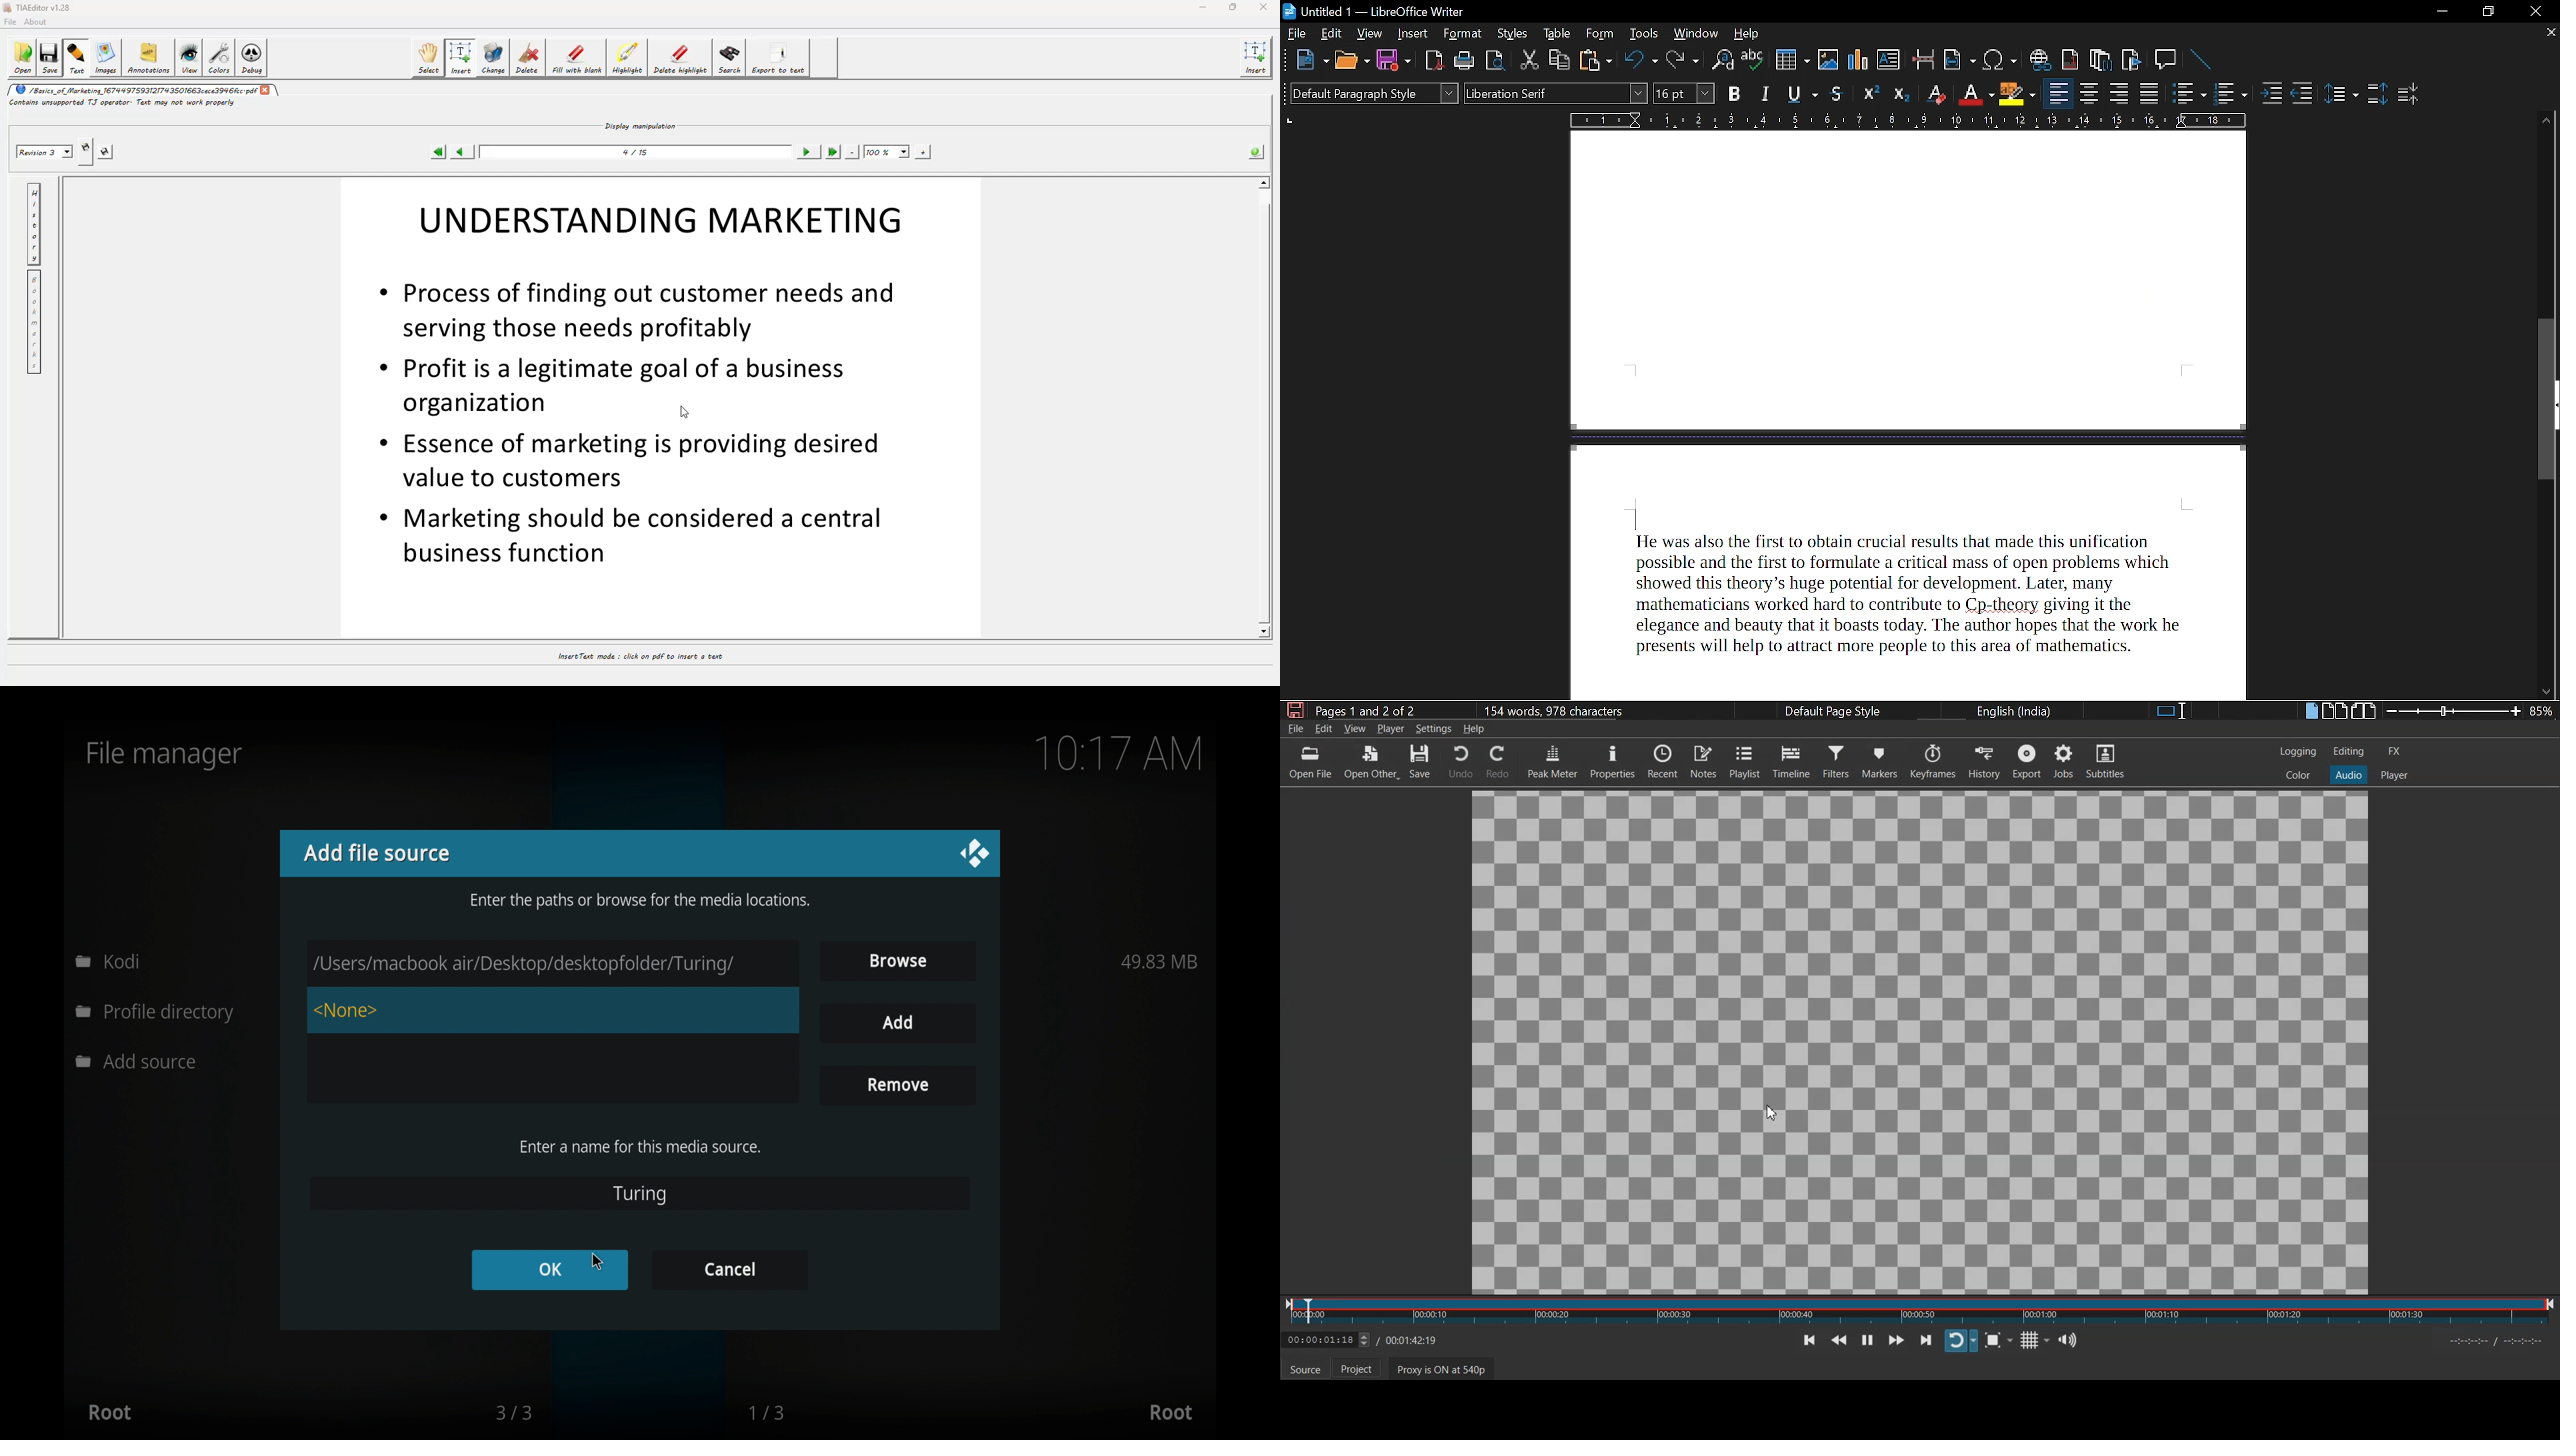 This screenshot has width=2576, height=1456. Describe the element at coordinates (1685, 60) in the screenshot. I see `Redo` at that location.